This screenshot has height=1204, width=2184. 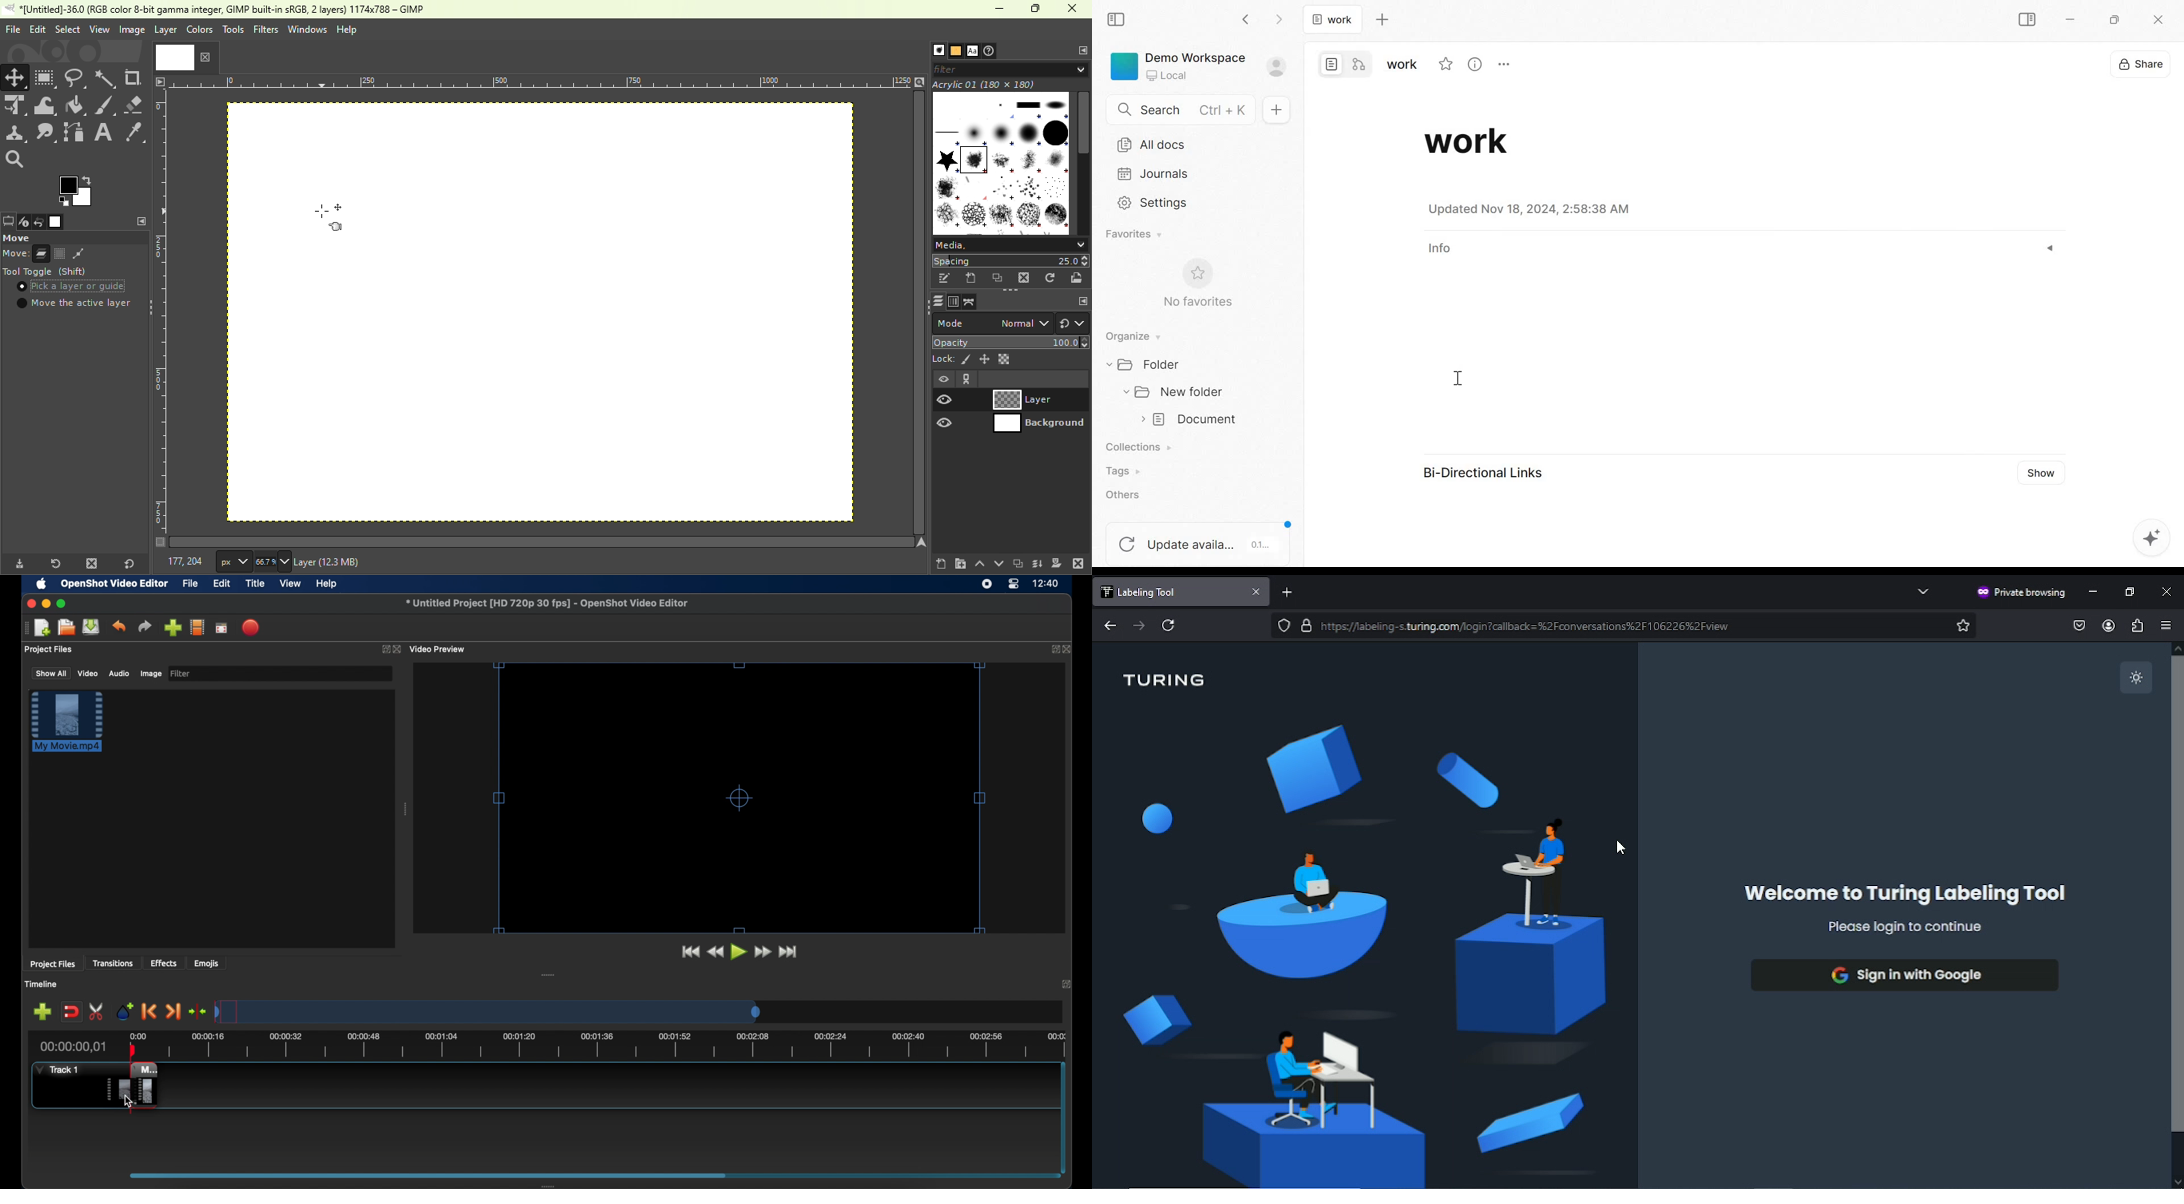 What do you see at coordinates (361, 564) in the screenshot?
I see `layer` at bounding box center [361, 564].